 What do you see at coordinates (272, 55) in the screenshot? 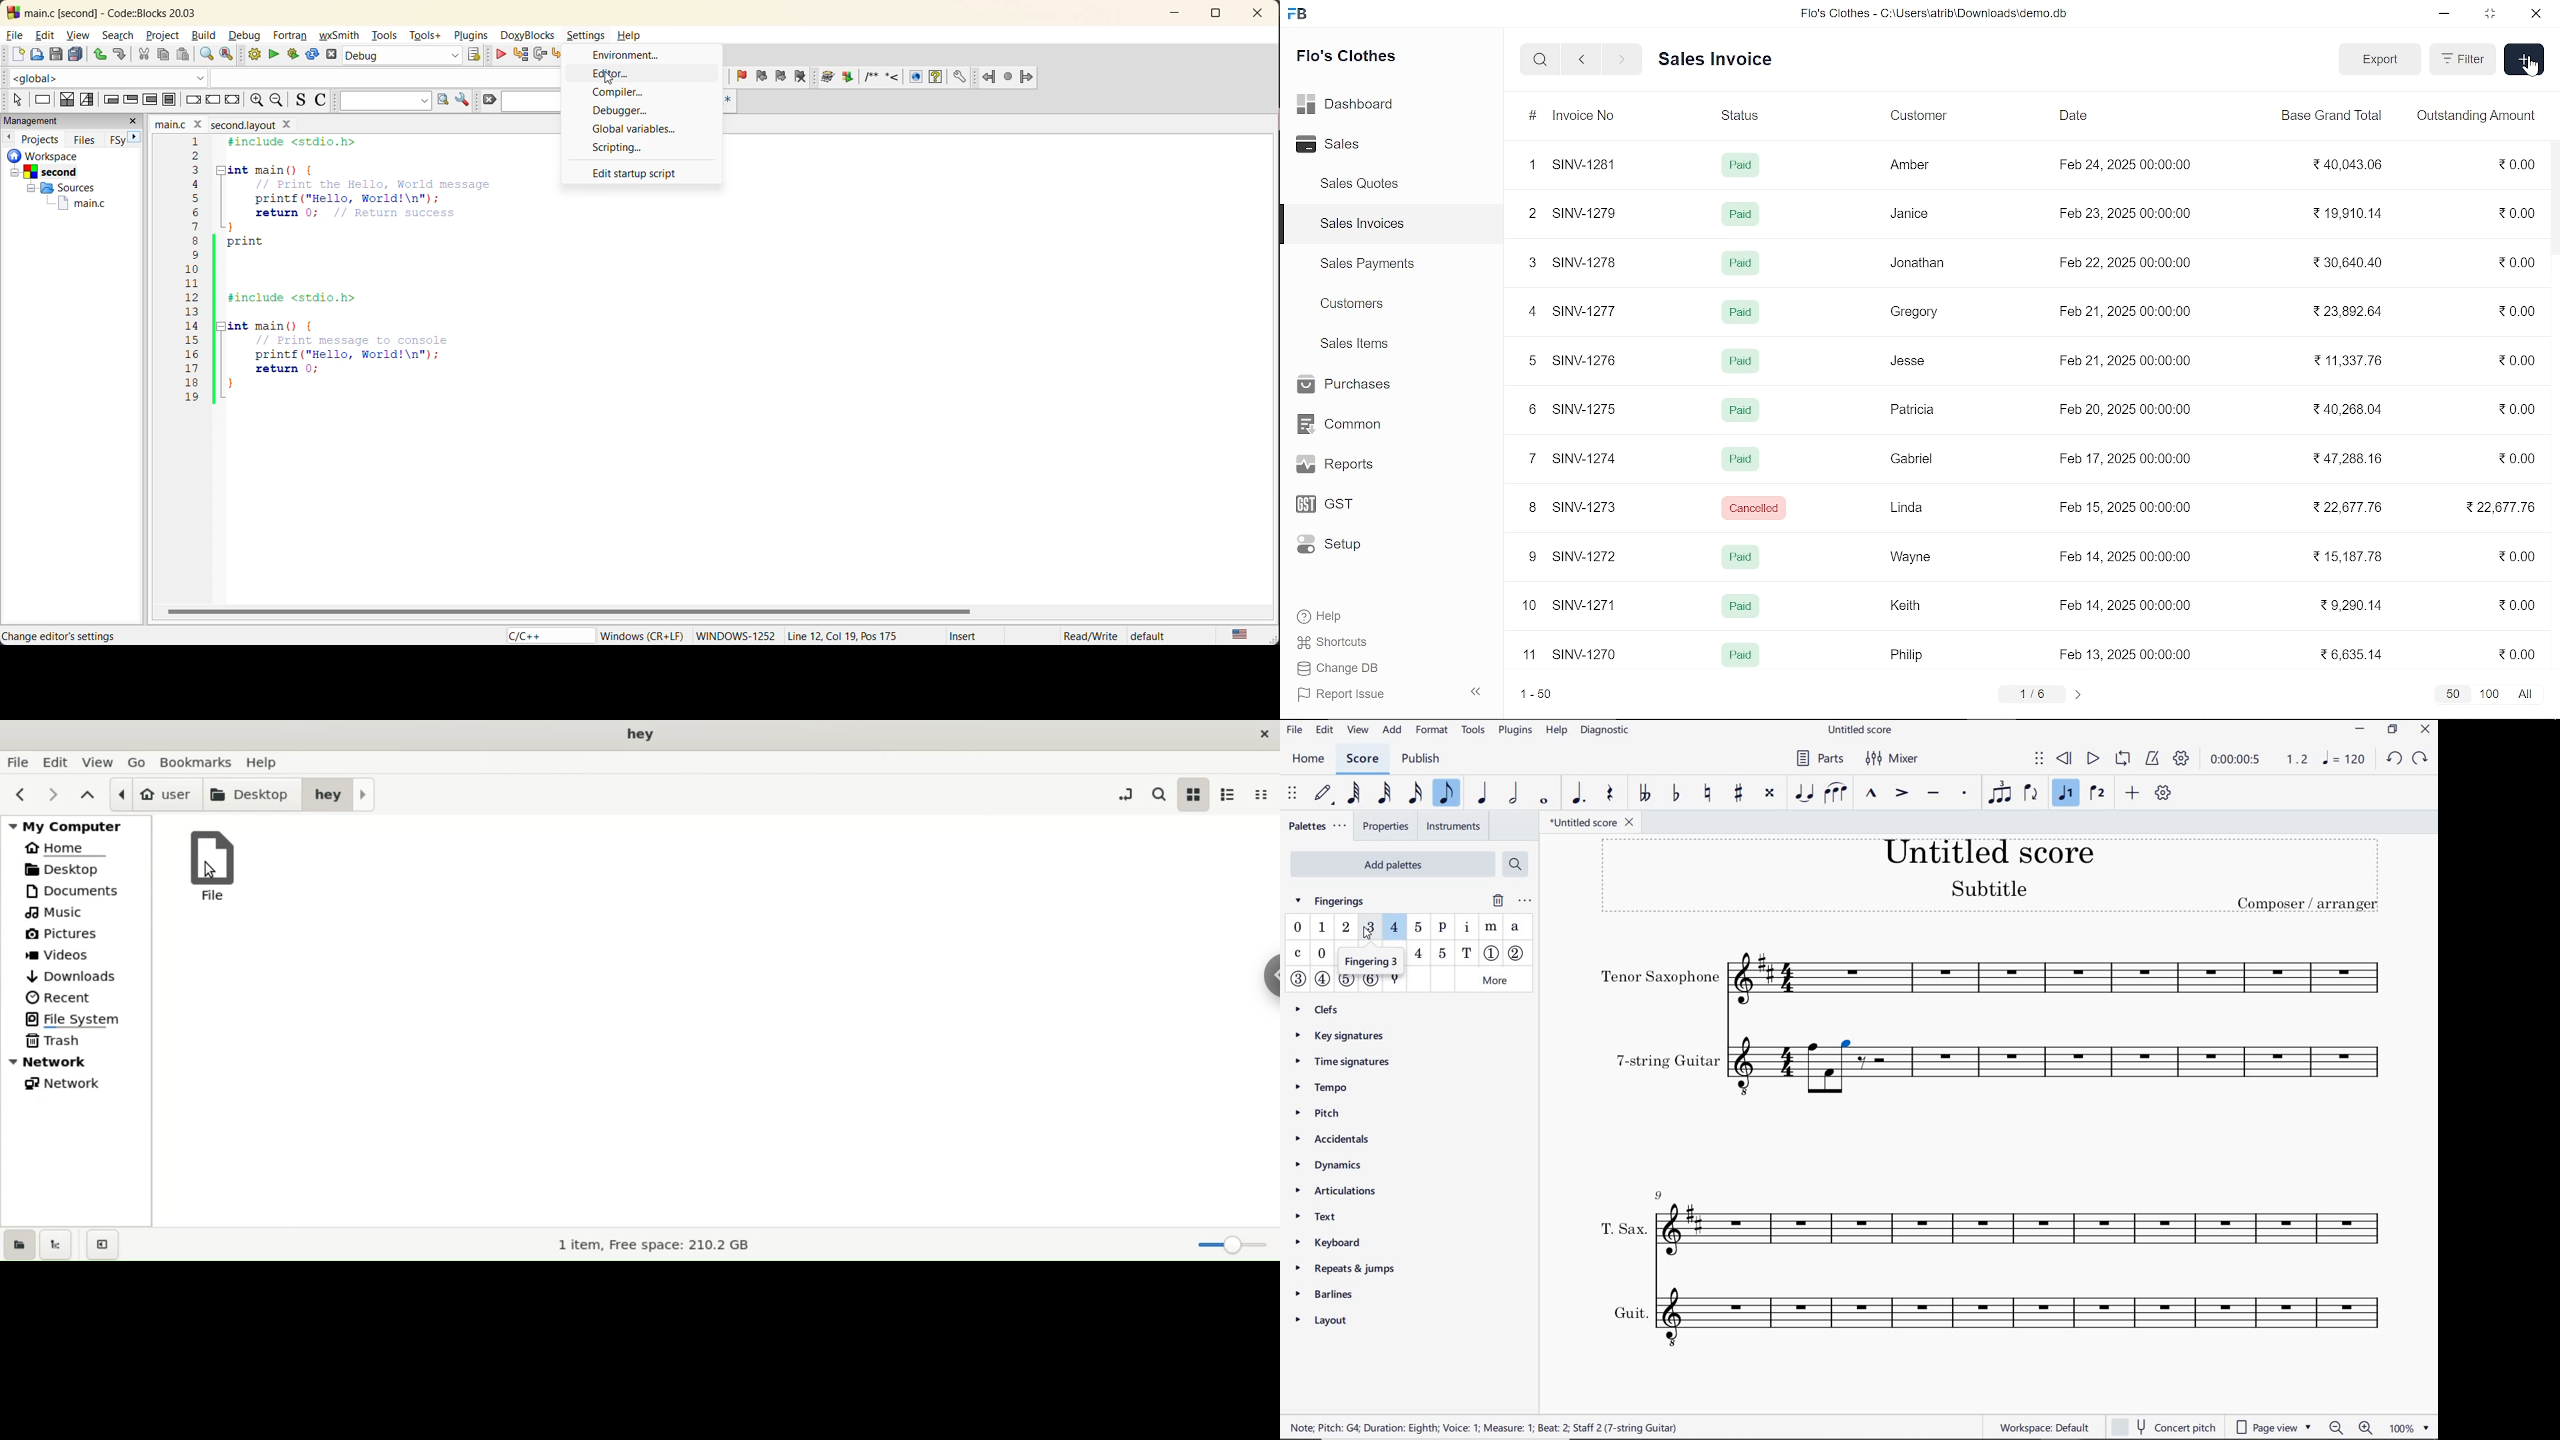
I see `run` at bounding box center [272, 55].